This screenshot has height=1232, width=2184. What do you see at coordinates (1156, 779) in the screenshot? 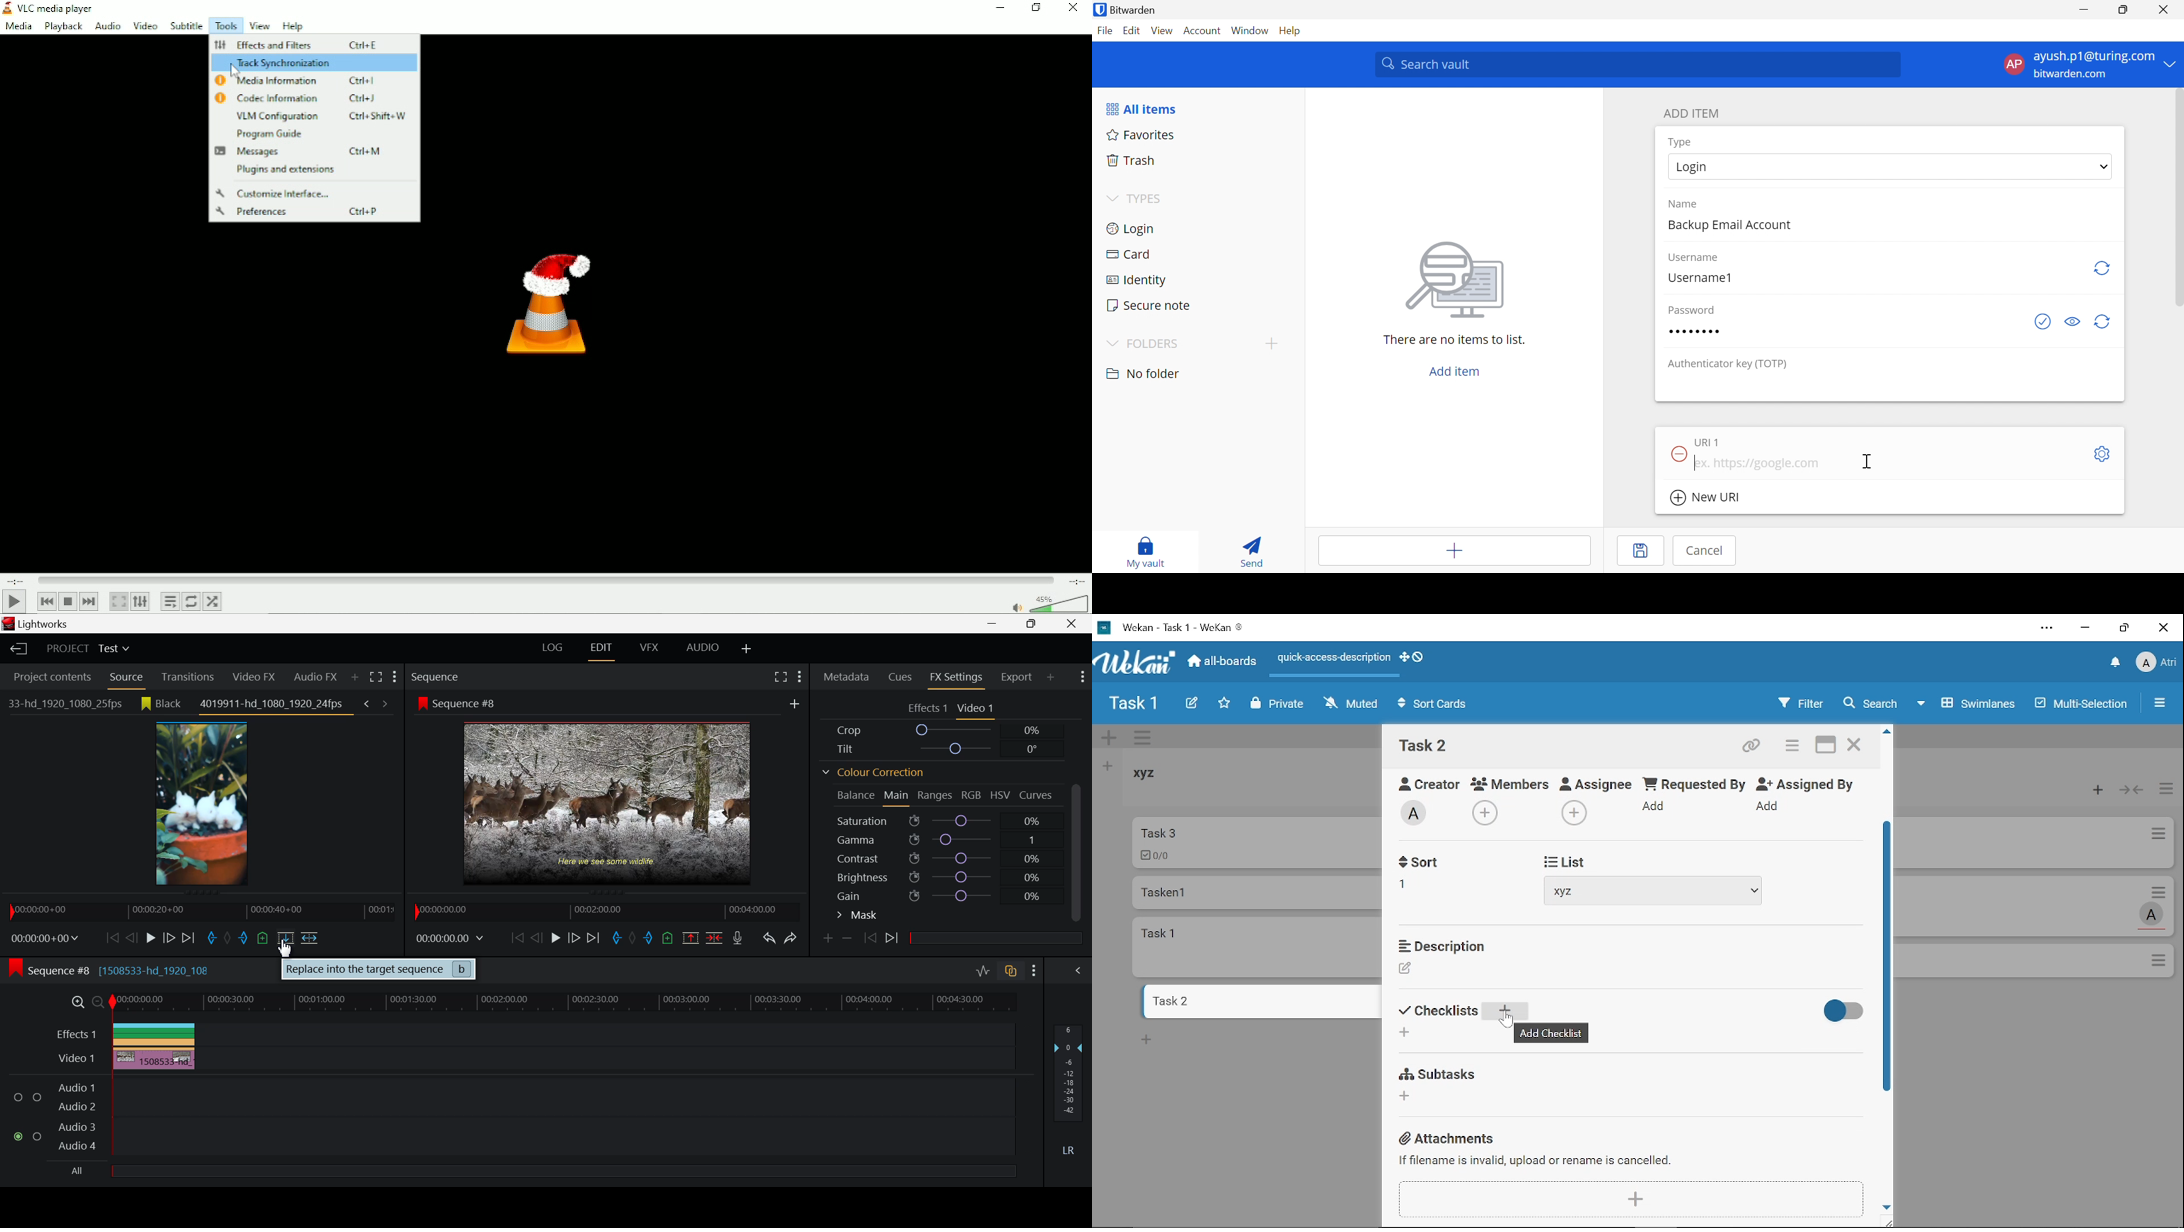
I see `List named "xyz"` at bounding box center [1156, 779].